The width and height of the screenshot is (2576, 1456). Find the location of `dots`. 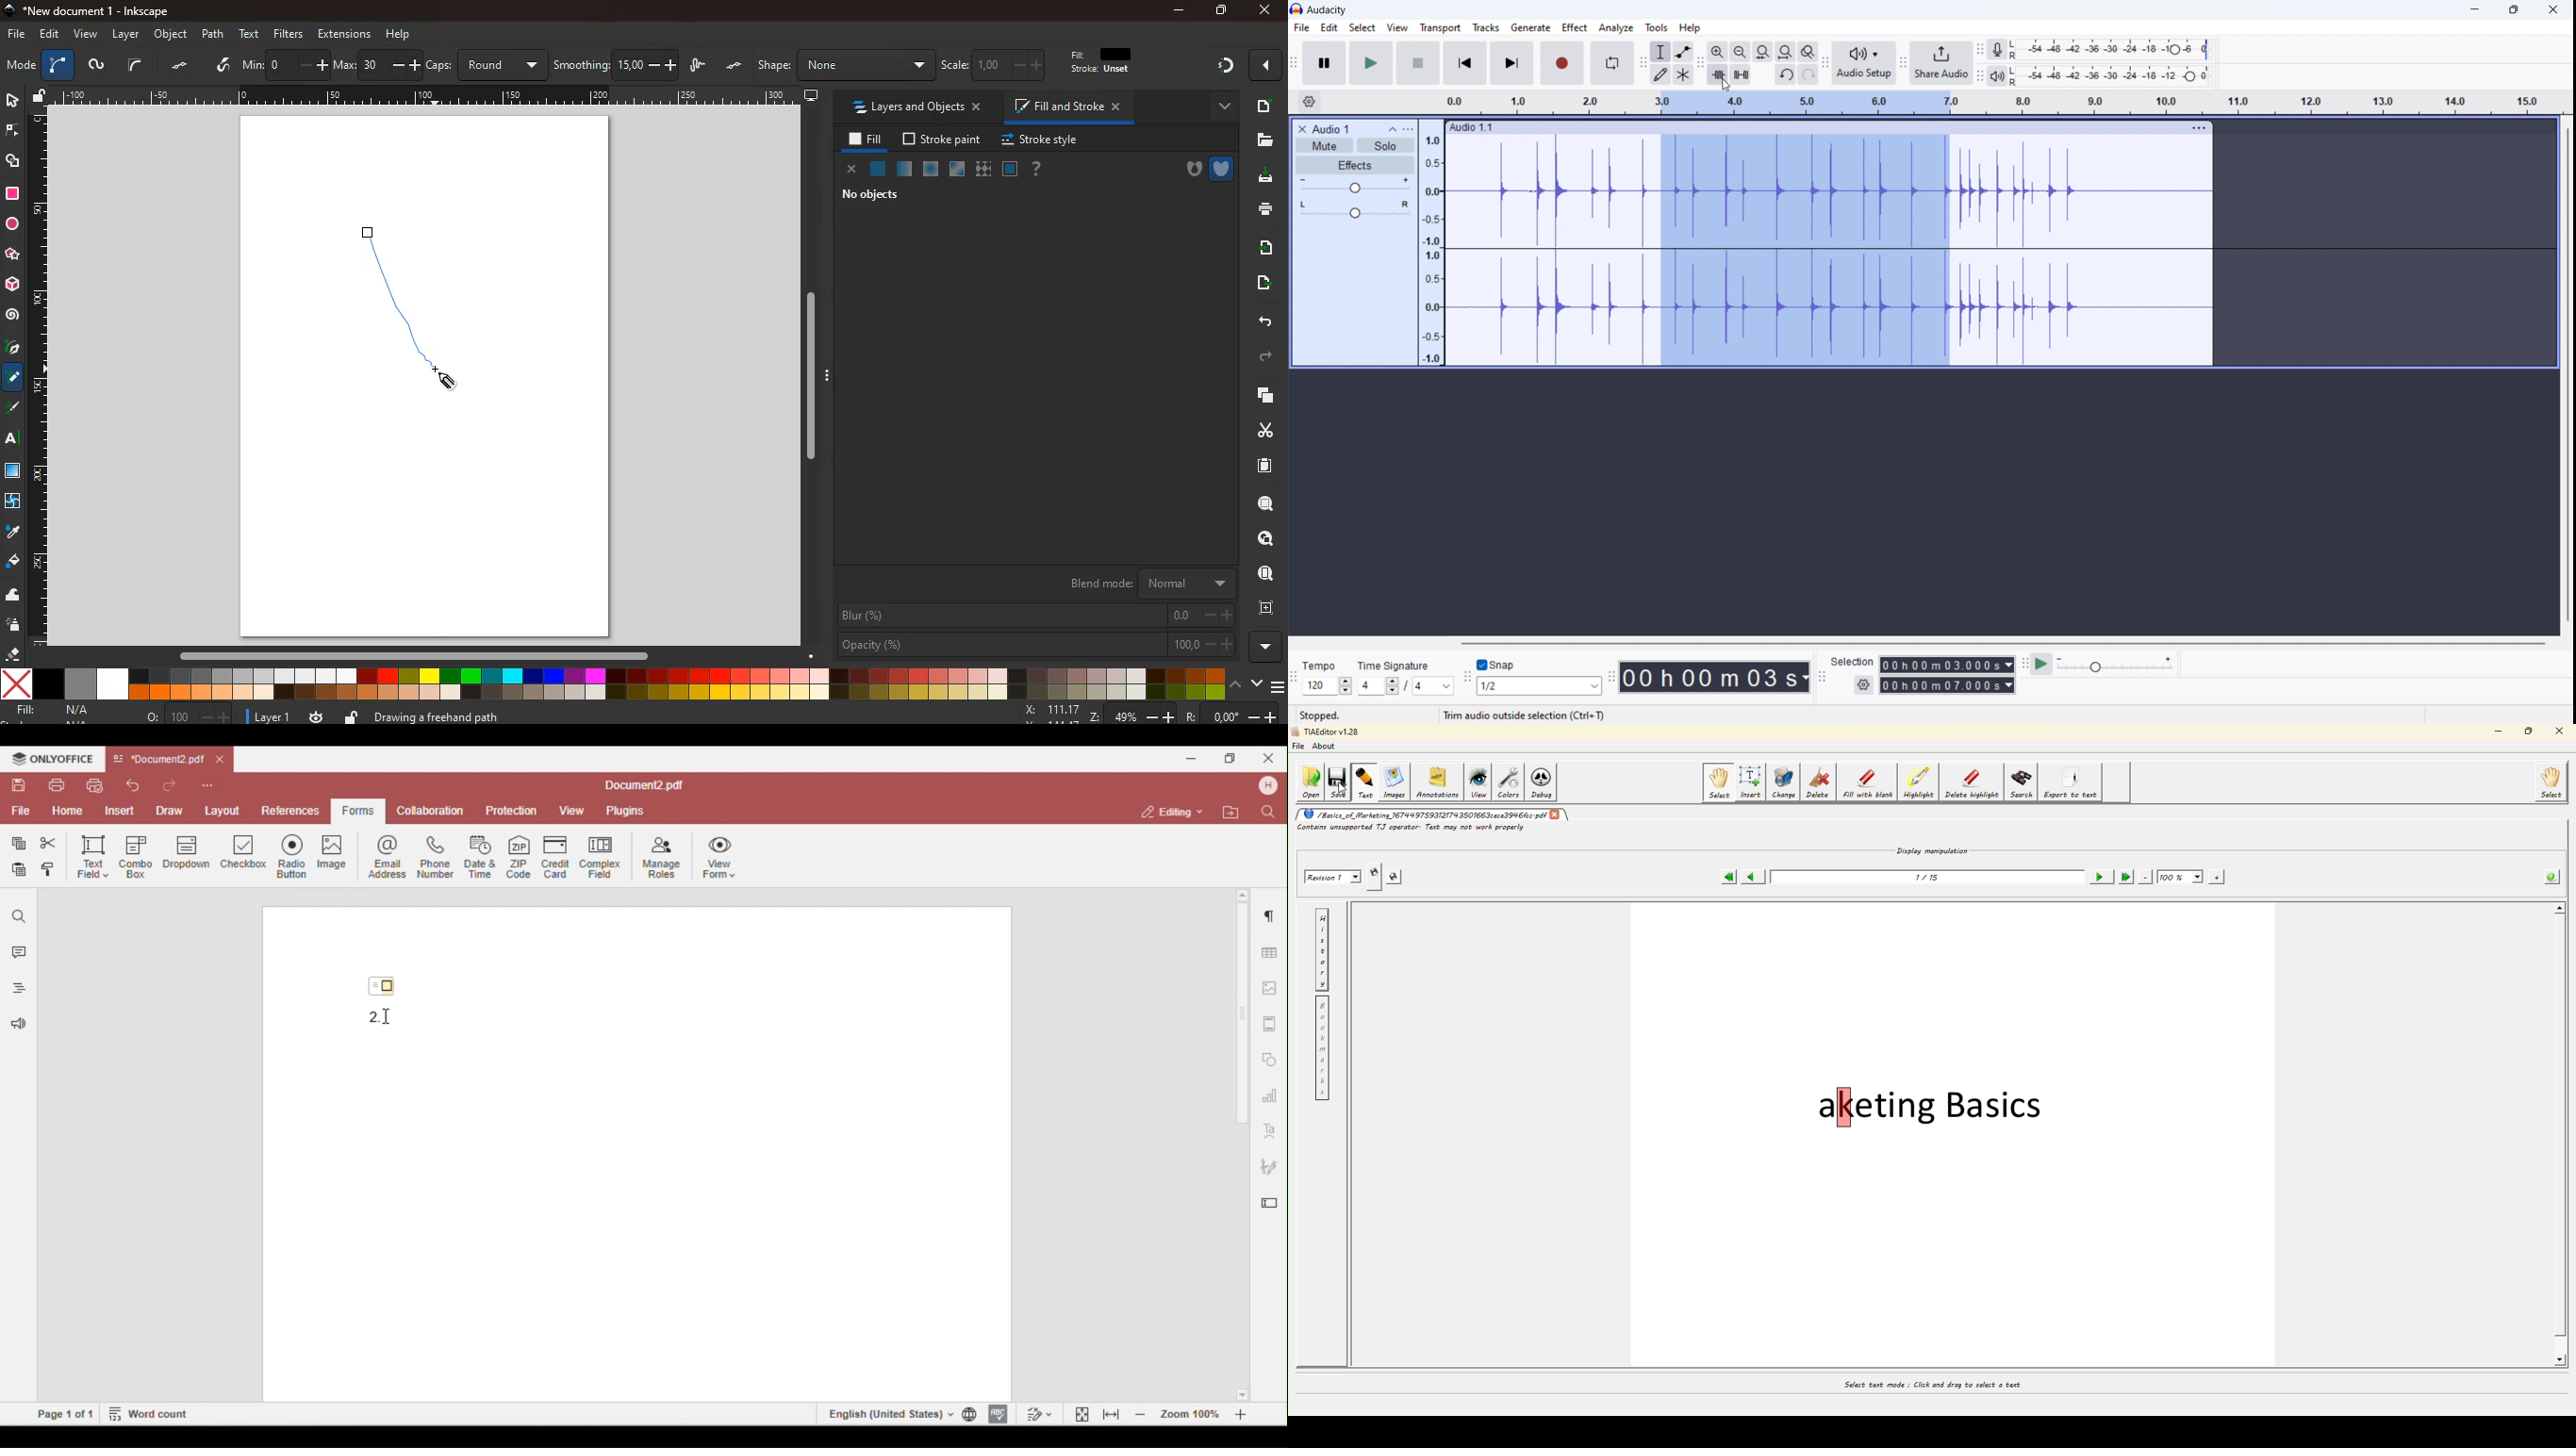

dots is located at coordinates (735, 66).